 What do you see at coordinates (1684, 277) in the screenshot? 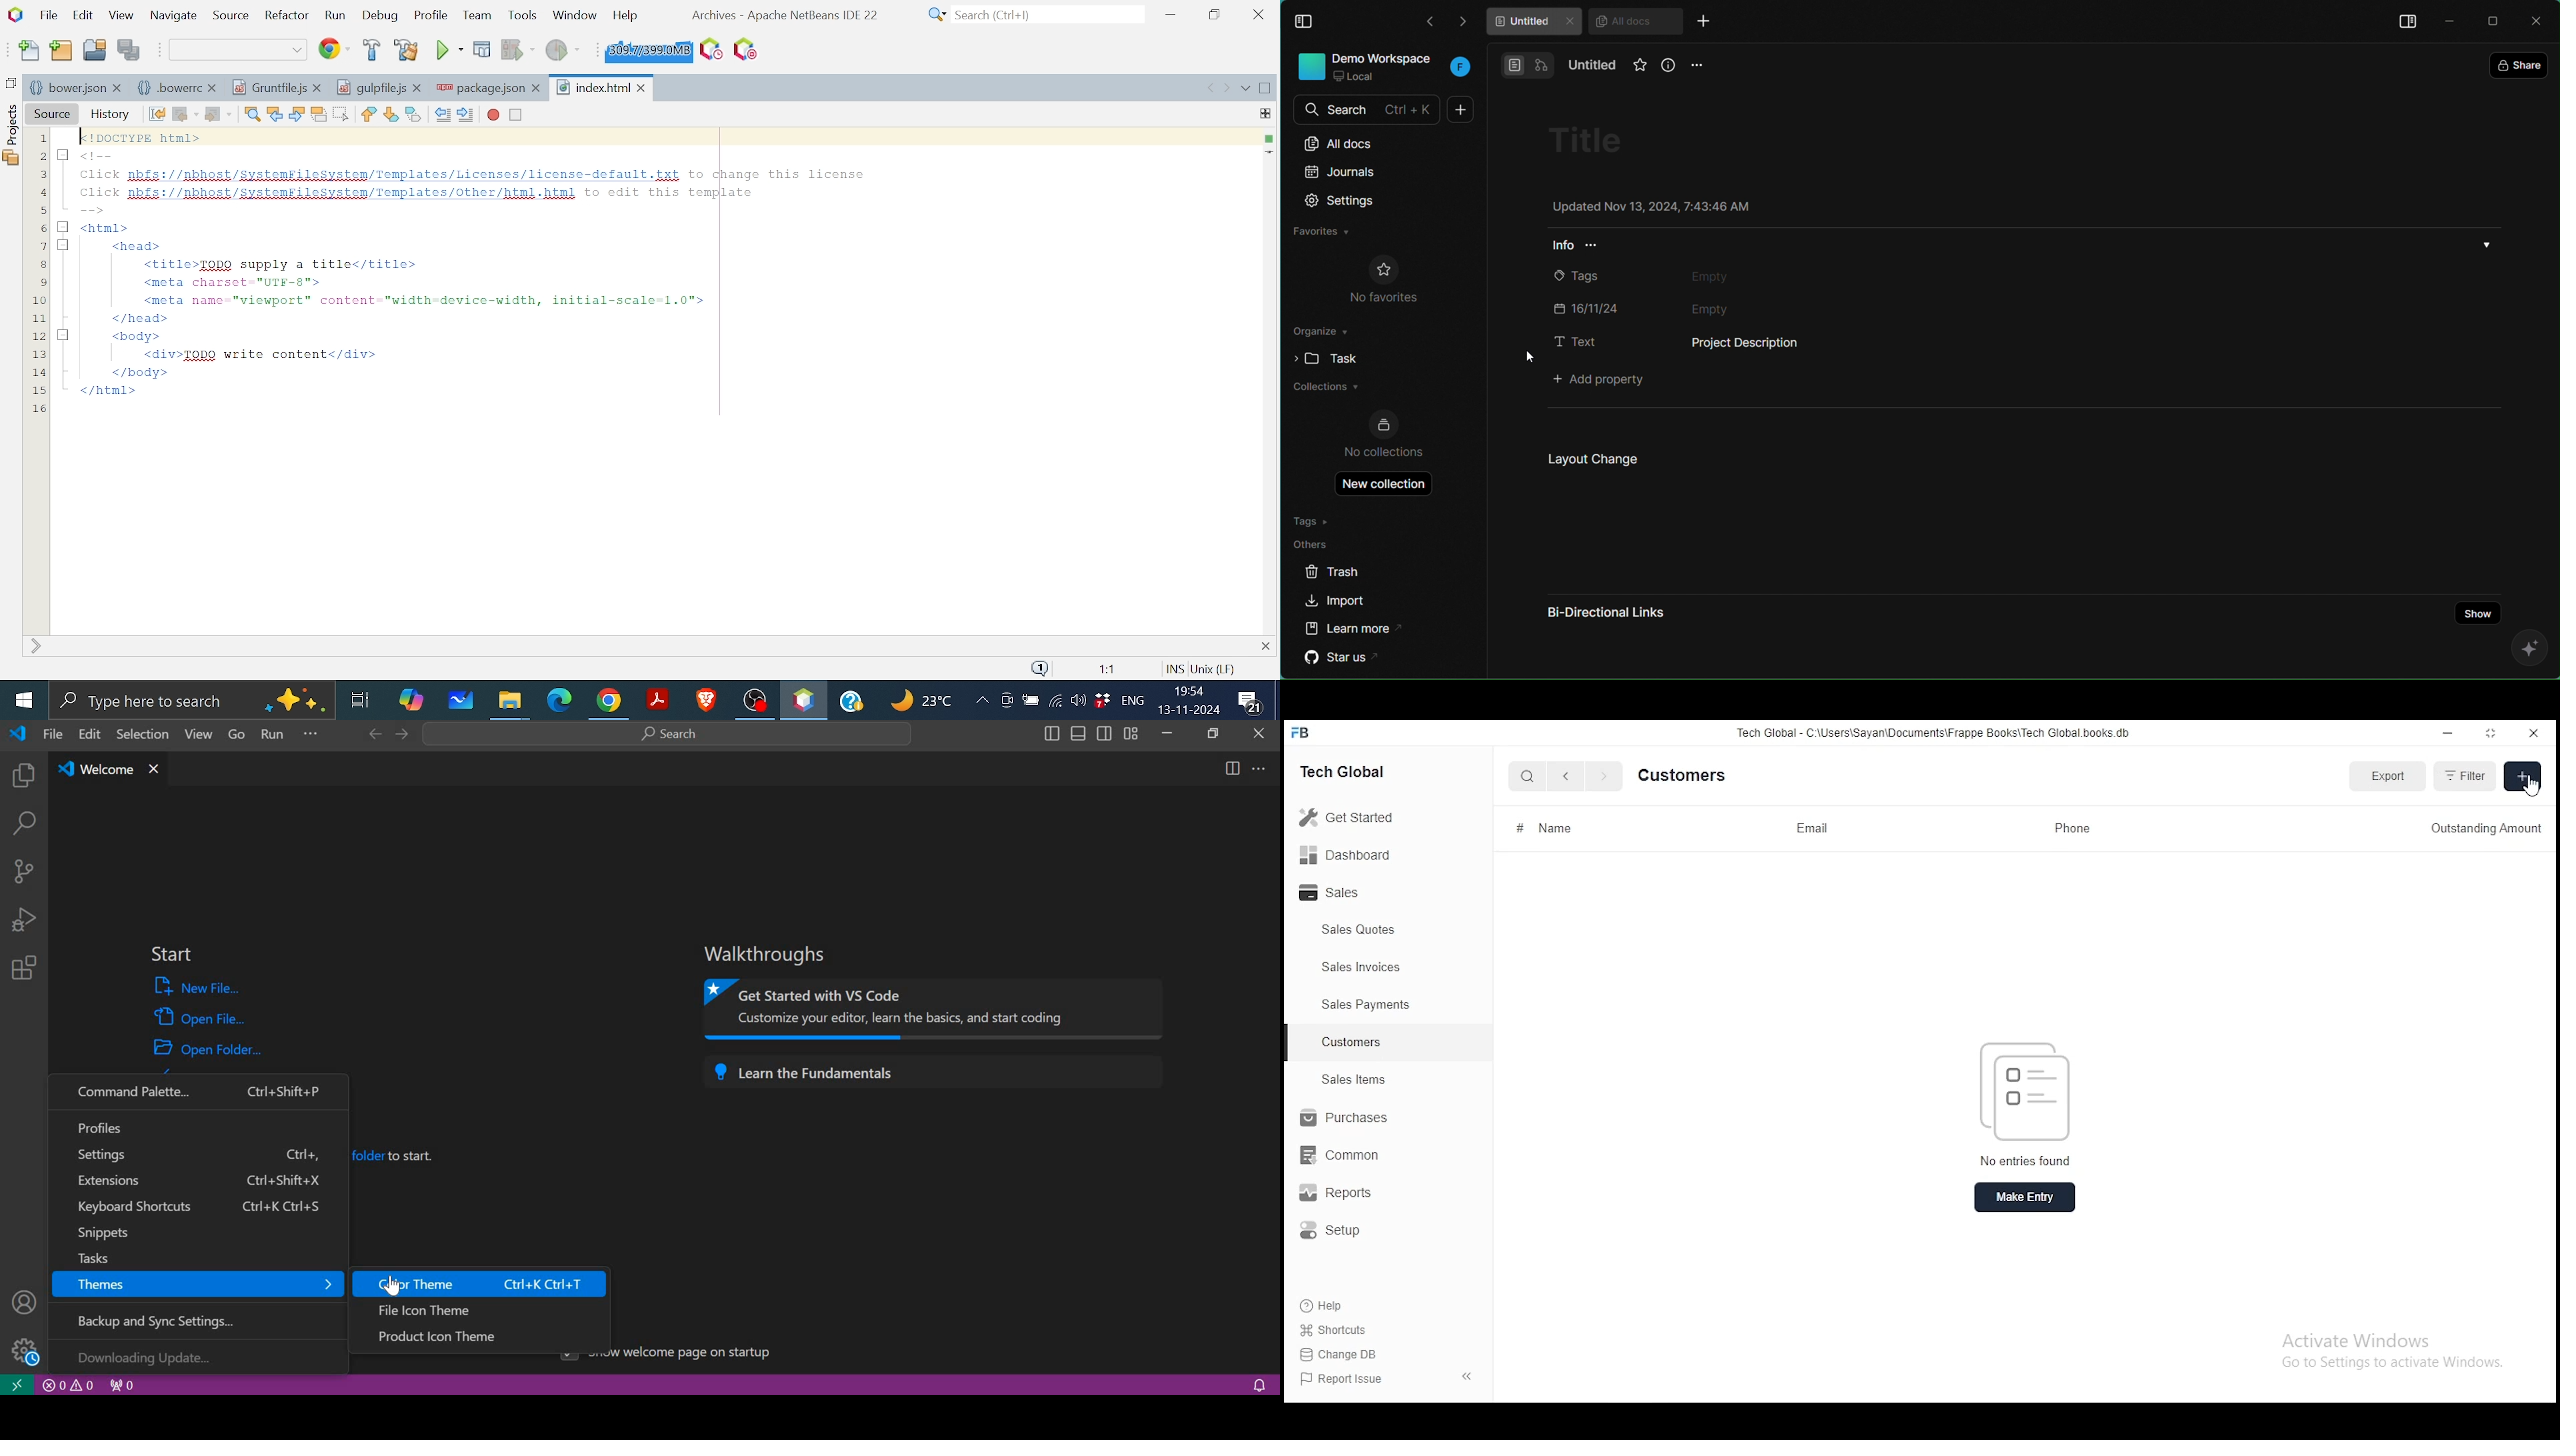
I see `Tags` at bounding box center [1684, 277].